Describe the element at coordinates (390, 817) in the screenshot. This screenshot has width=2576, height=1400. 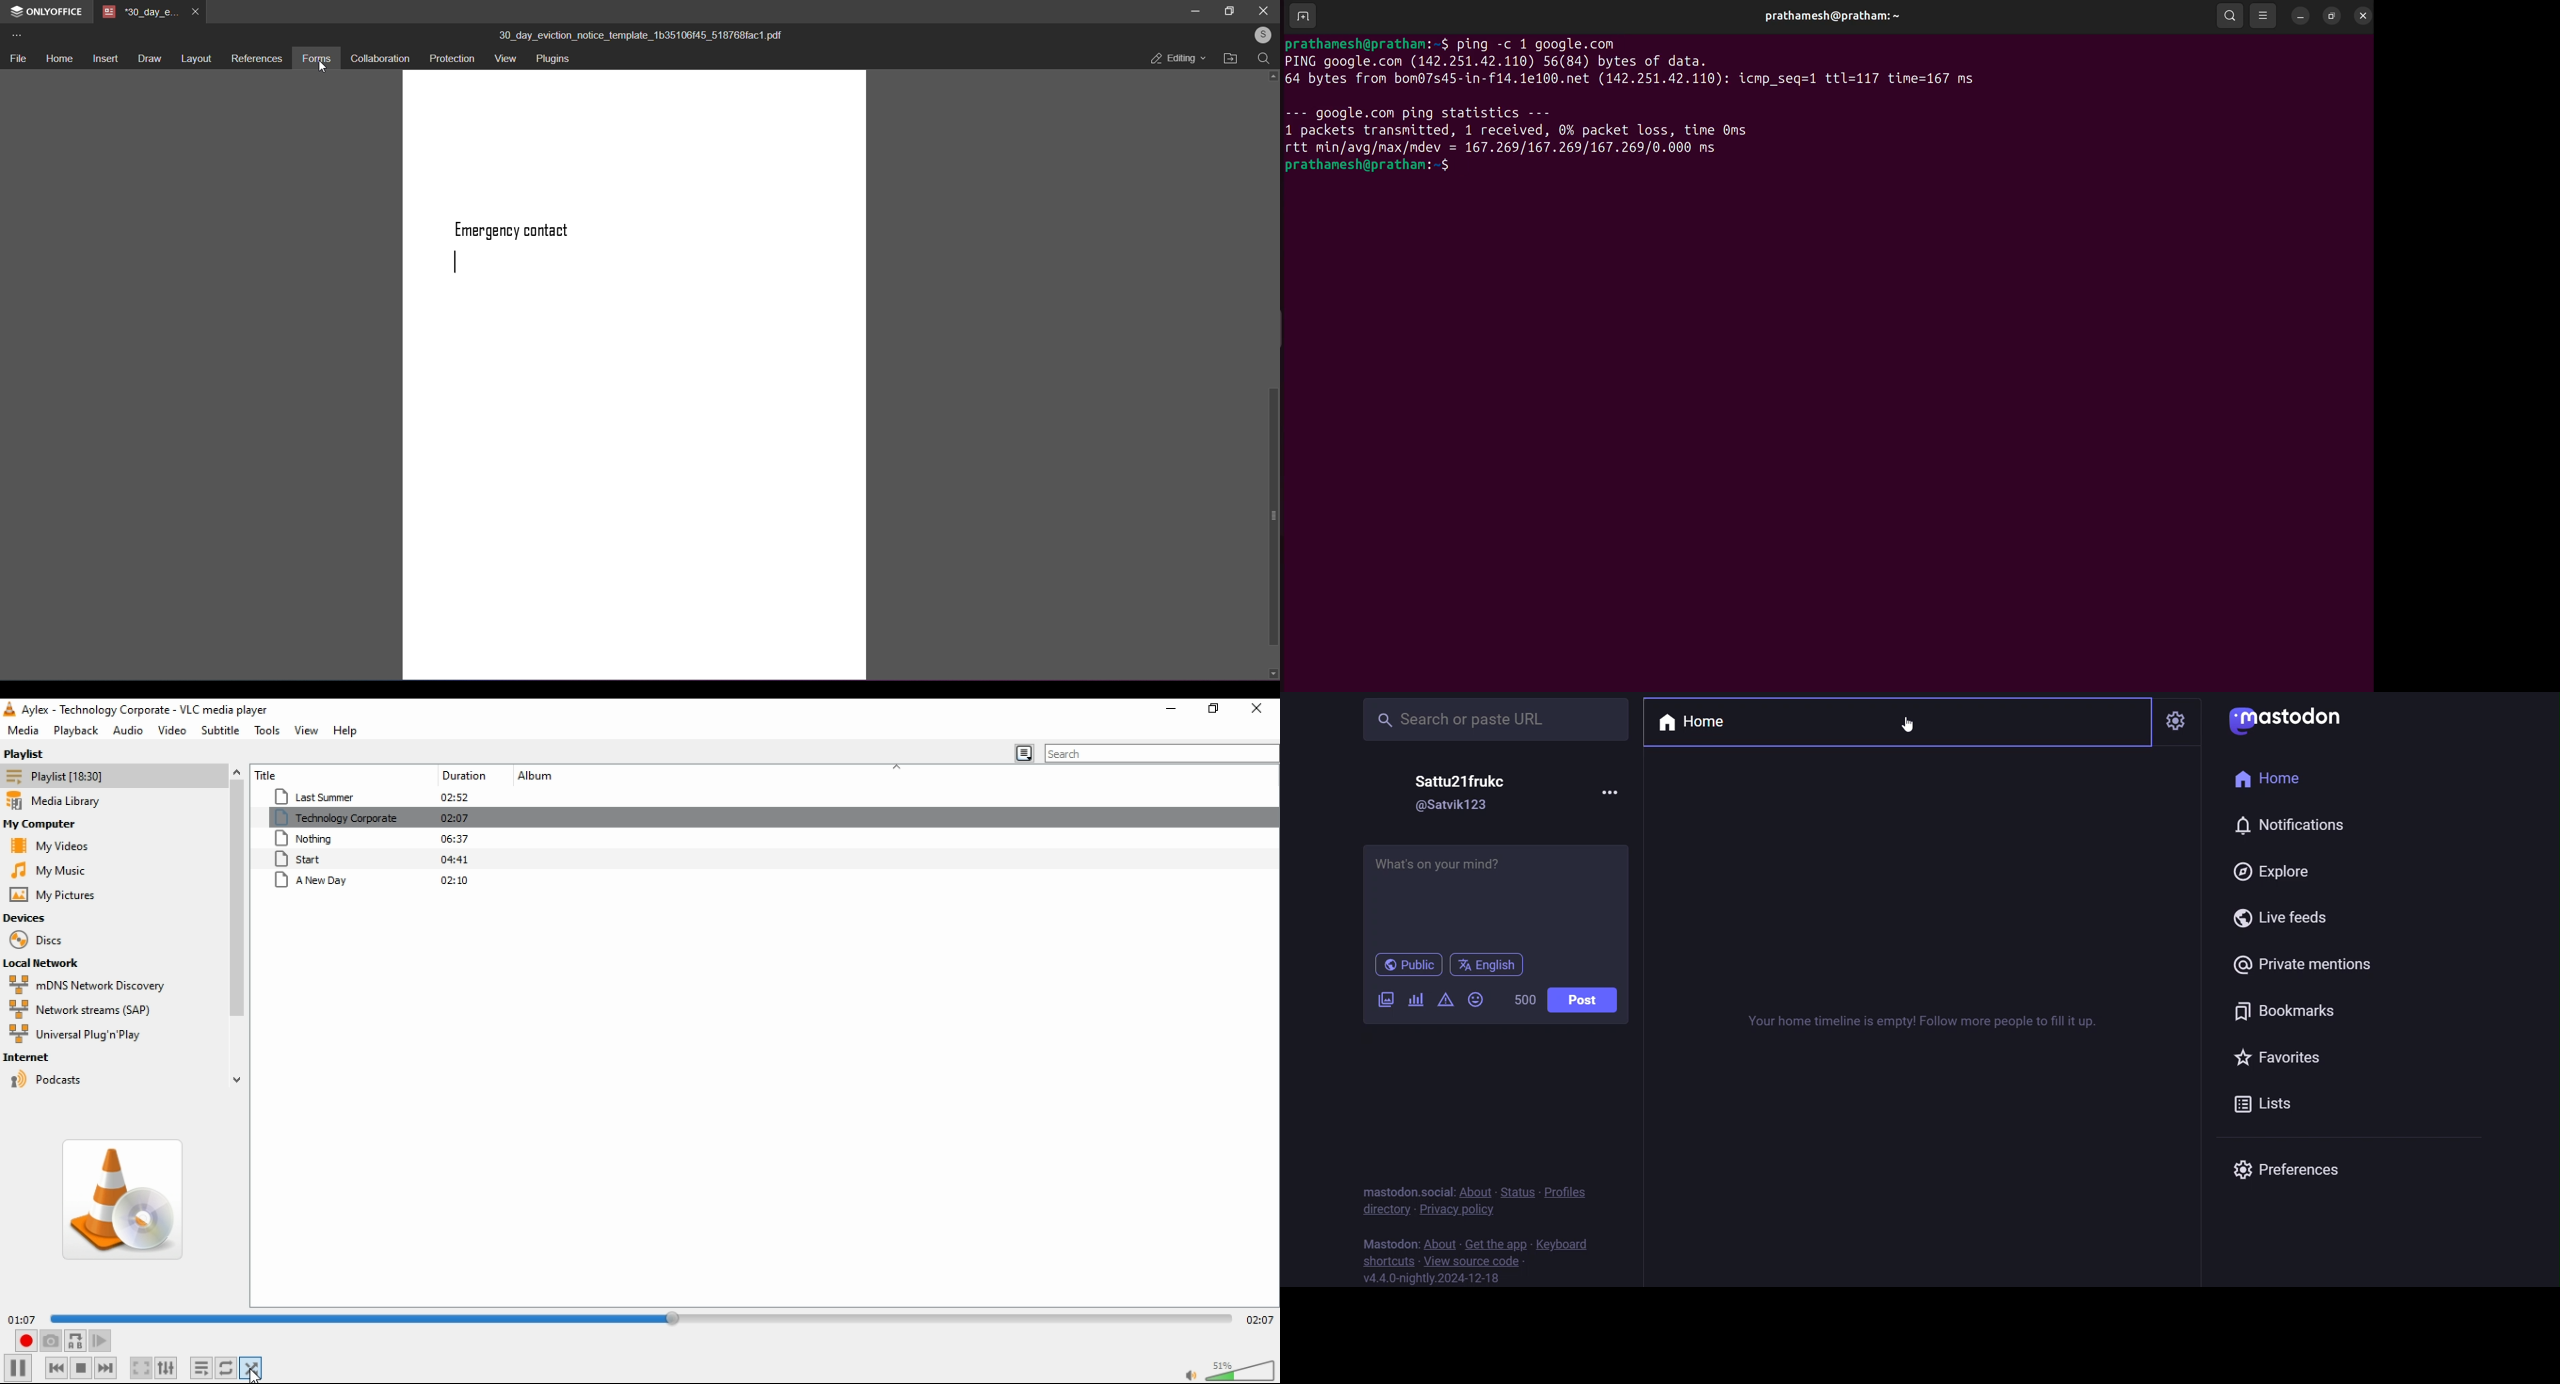
I see `technology corporate` at that location.